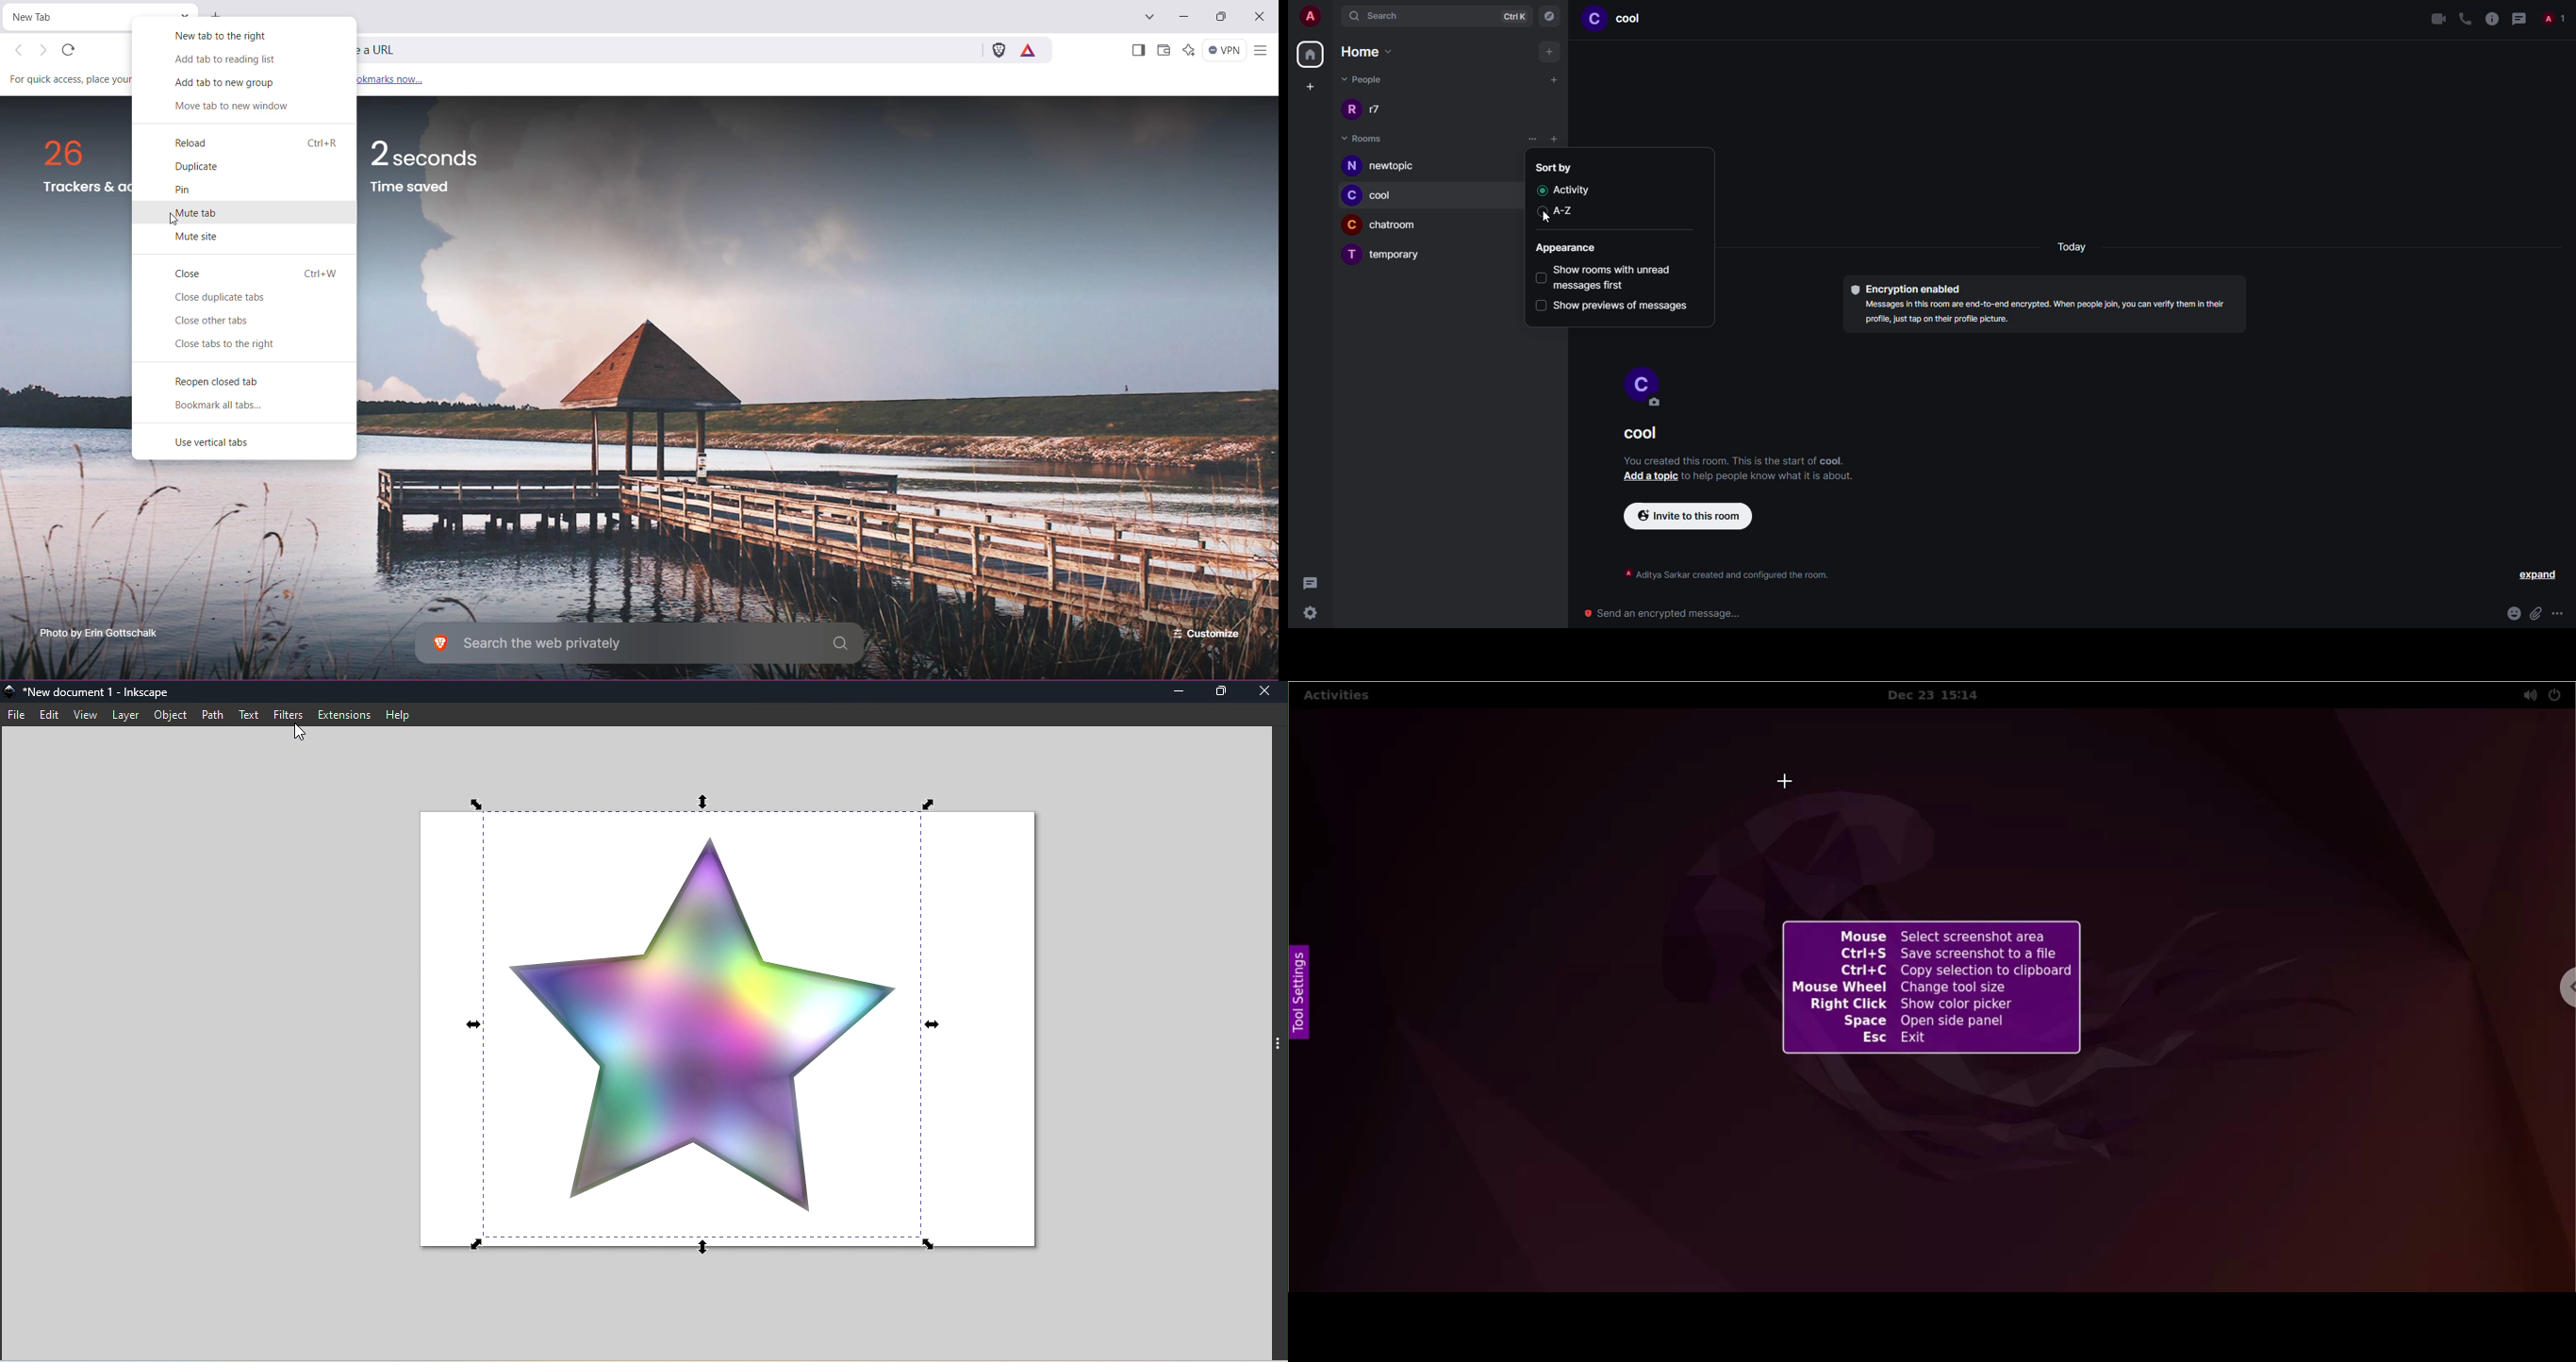 The height and width of the screenshot is (1372, 2576). Describe the element at coordinates (1391, 165) in the screenshot. I see `room` at that location.